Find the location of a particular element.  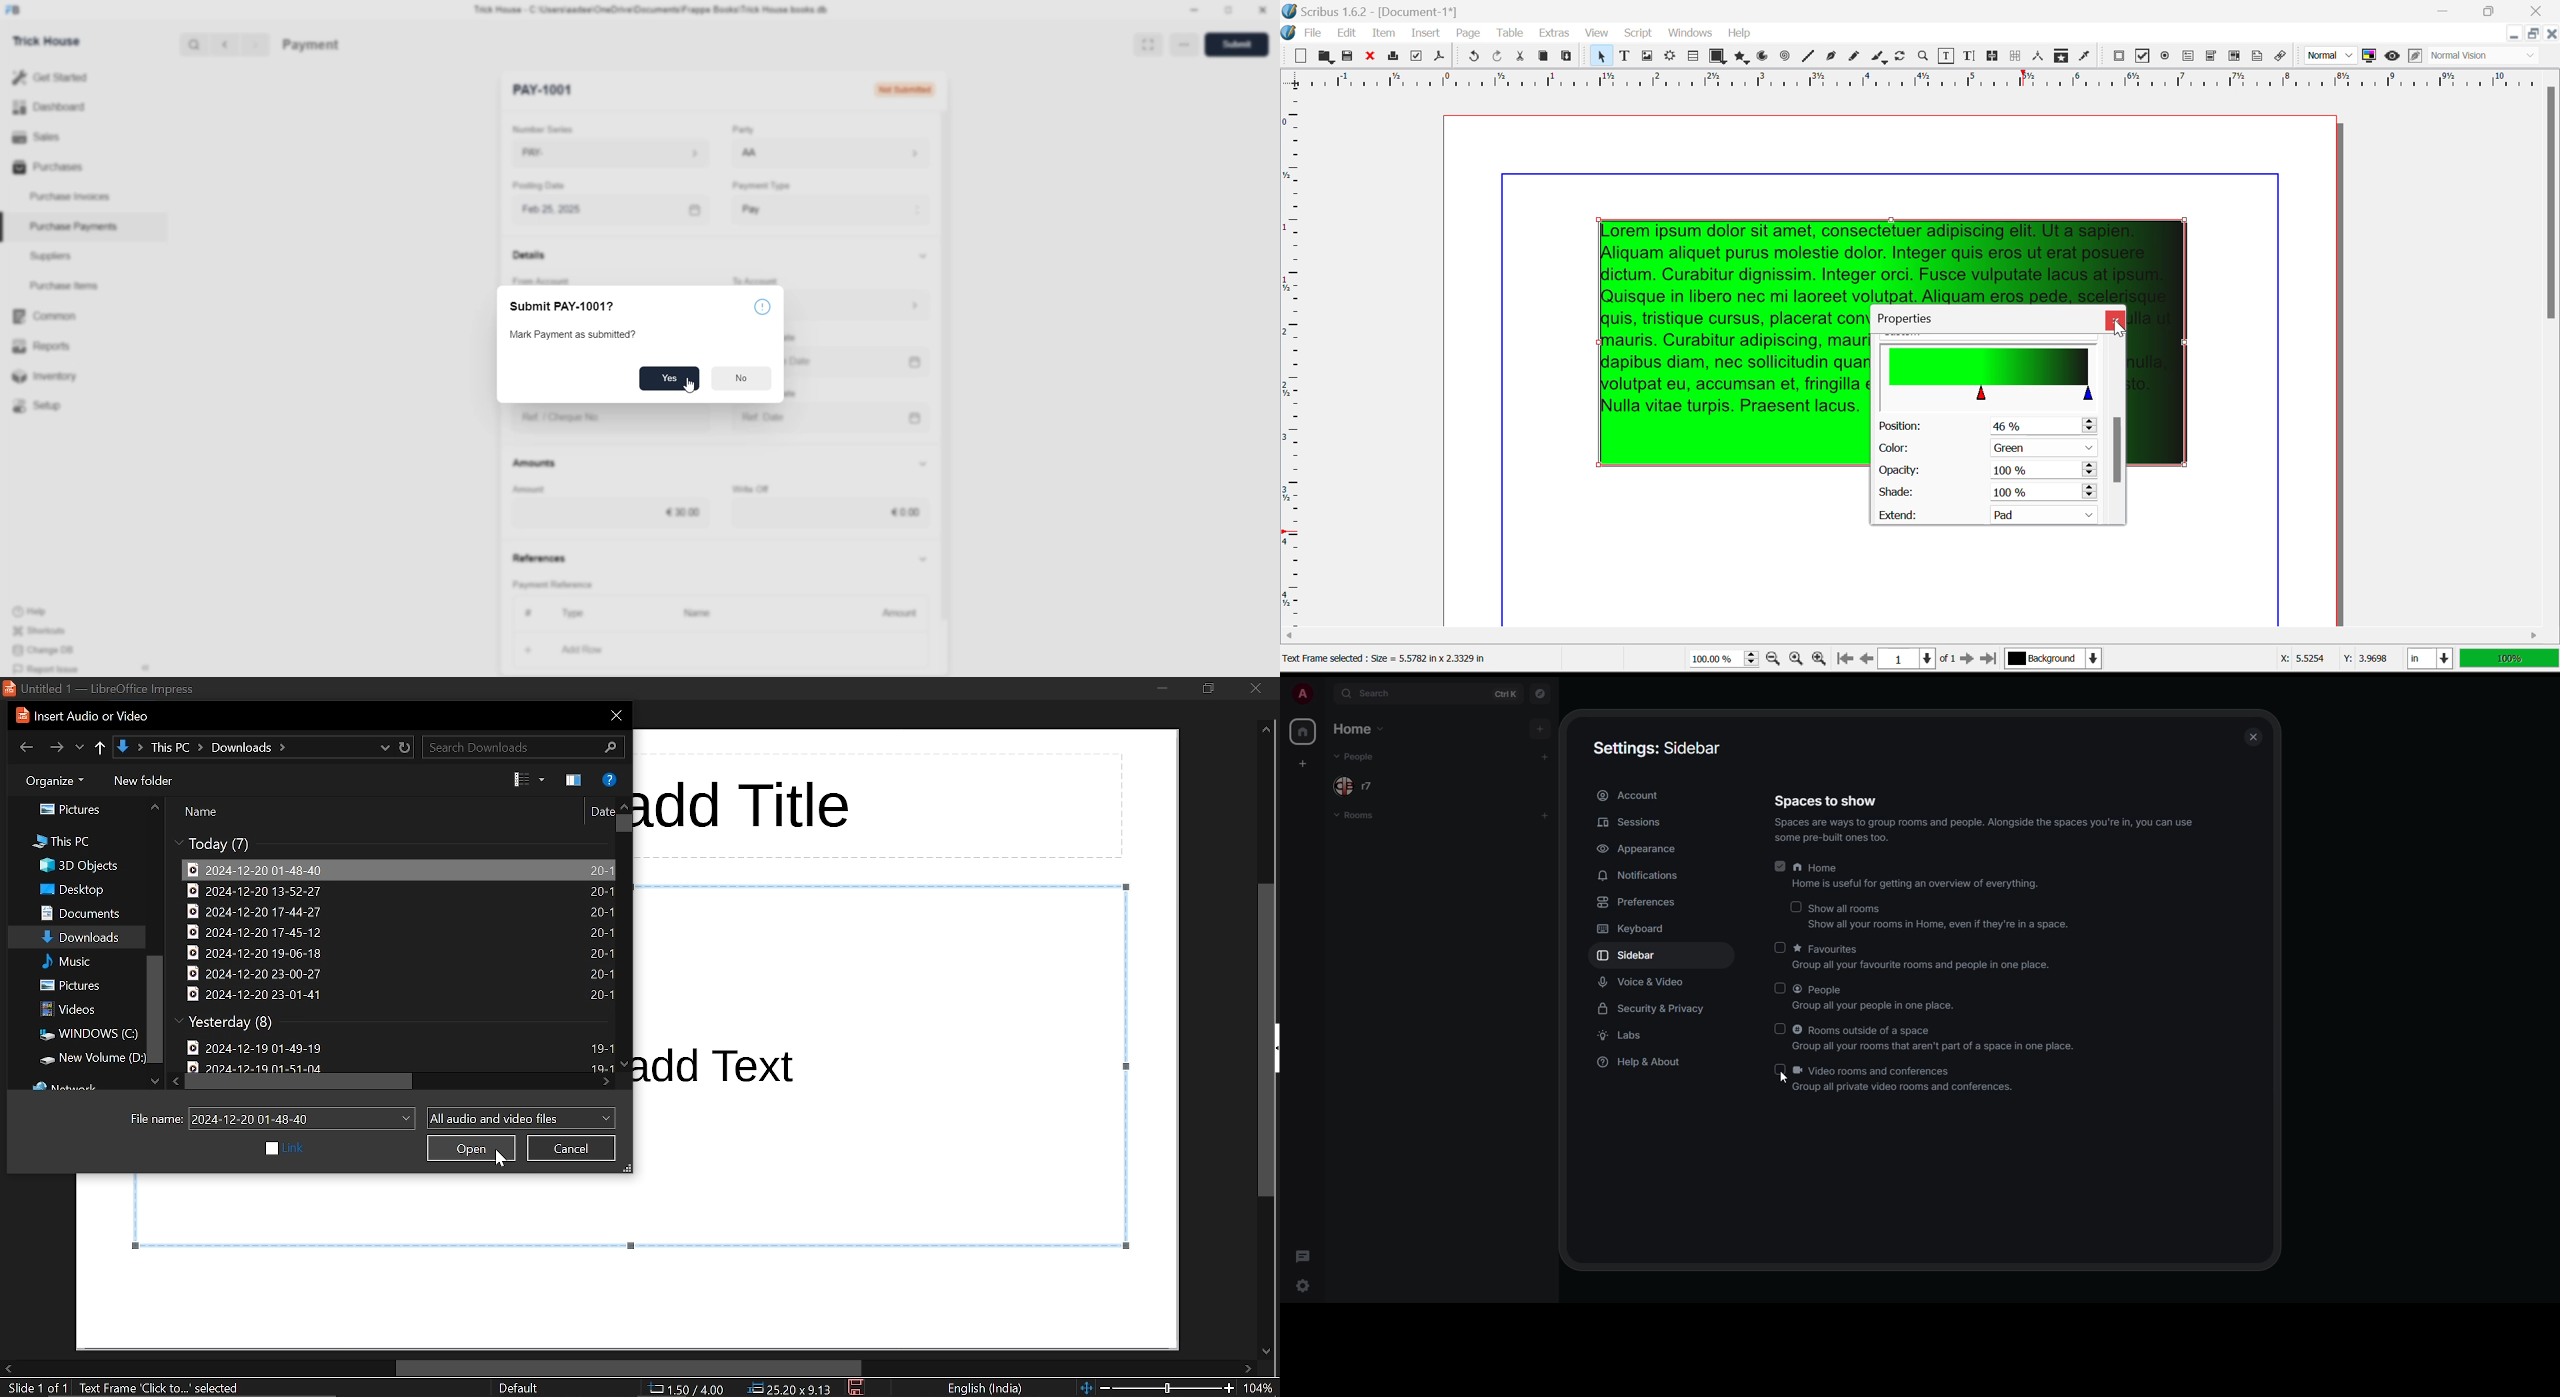

add title is located at coordinates (752, 805).